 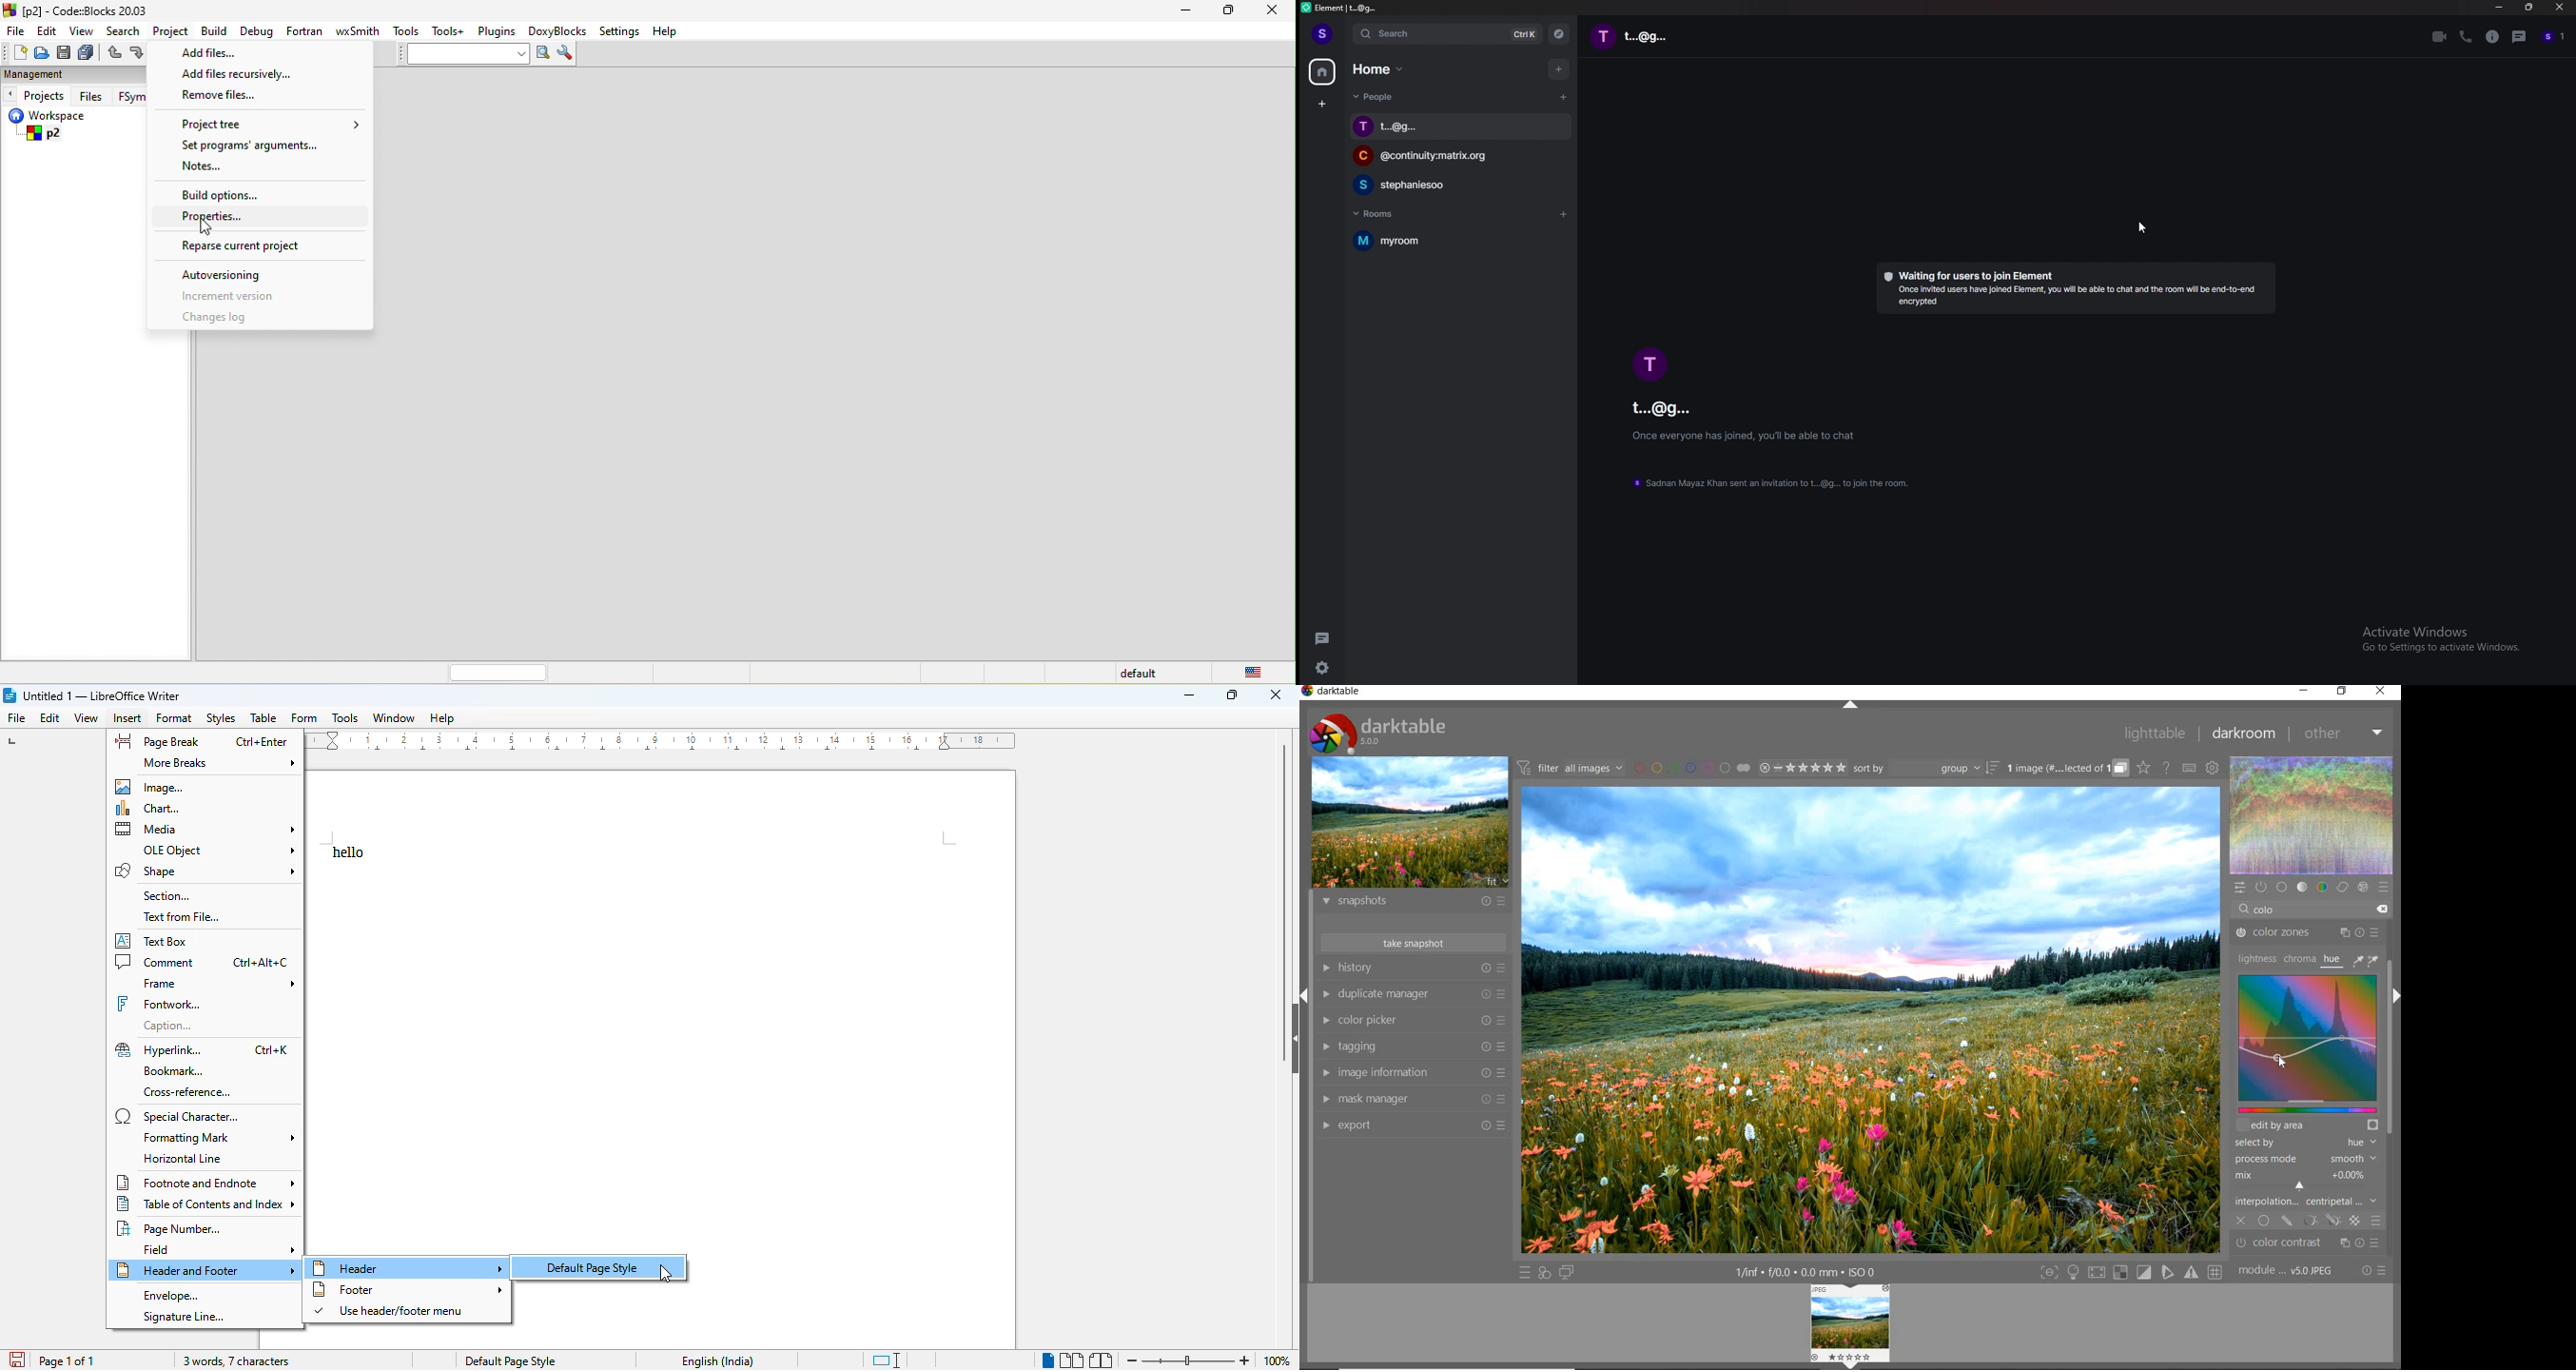 I want to click on text box, so click(x=152, y=941).